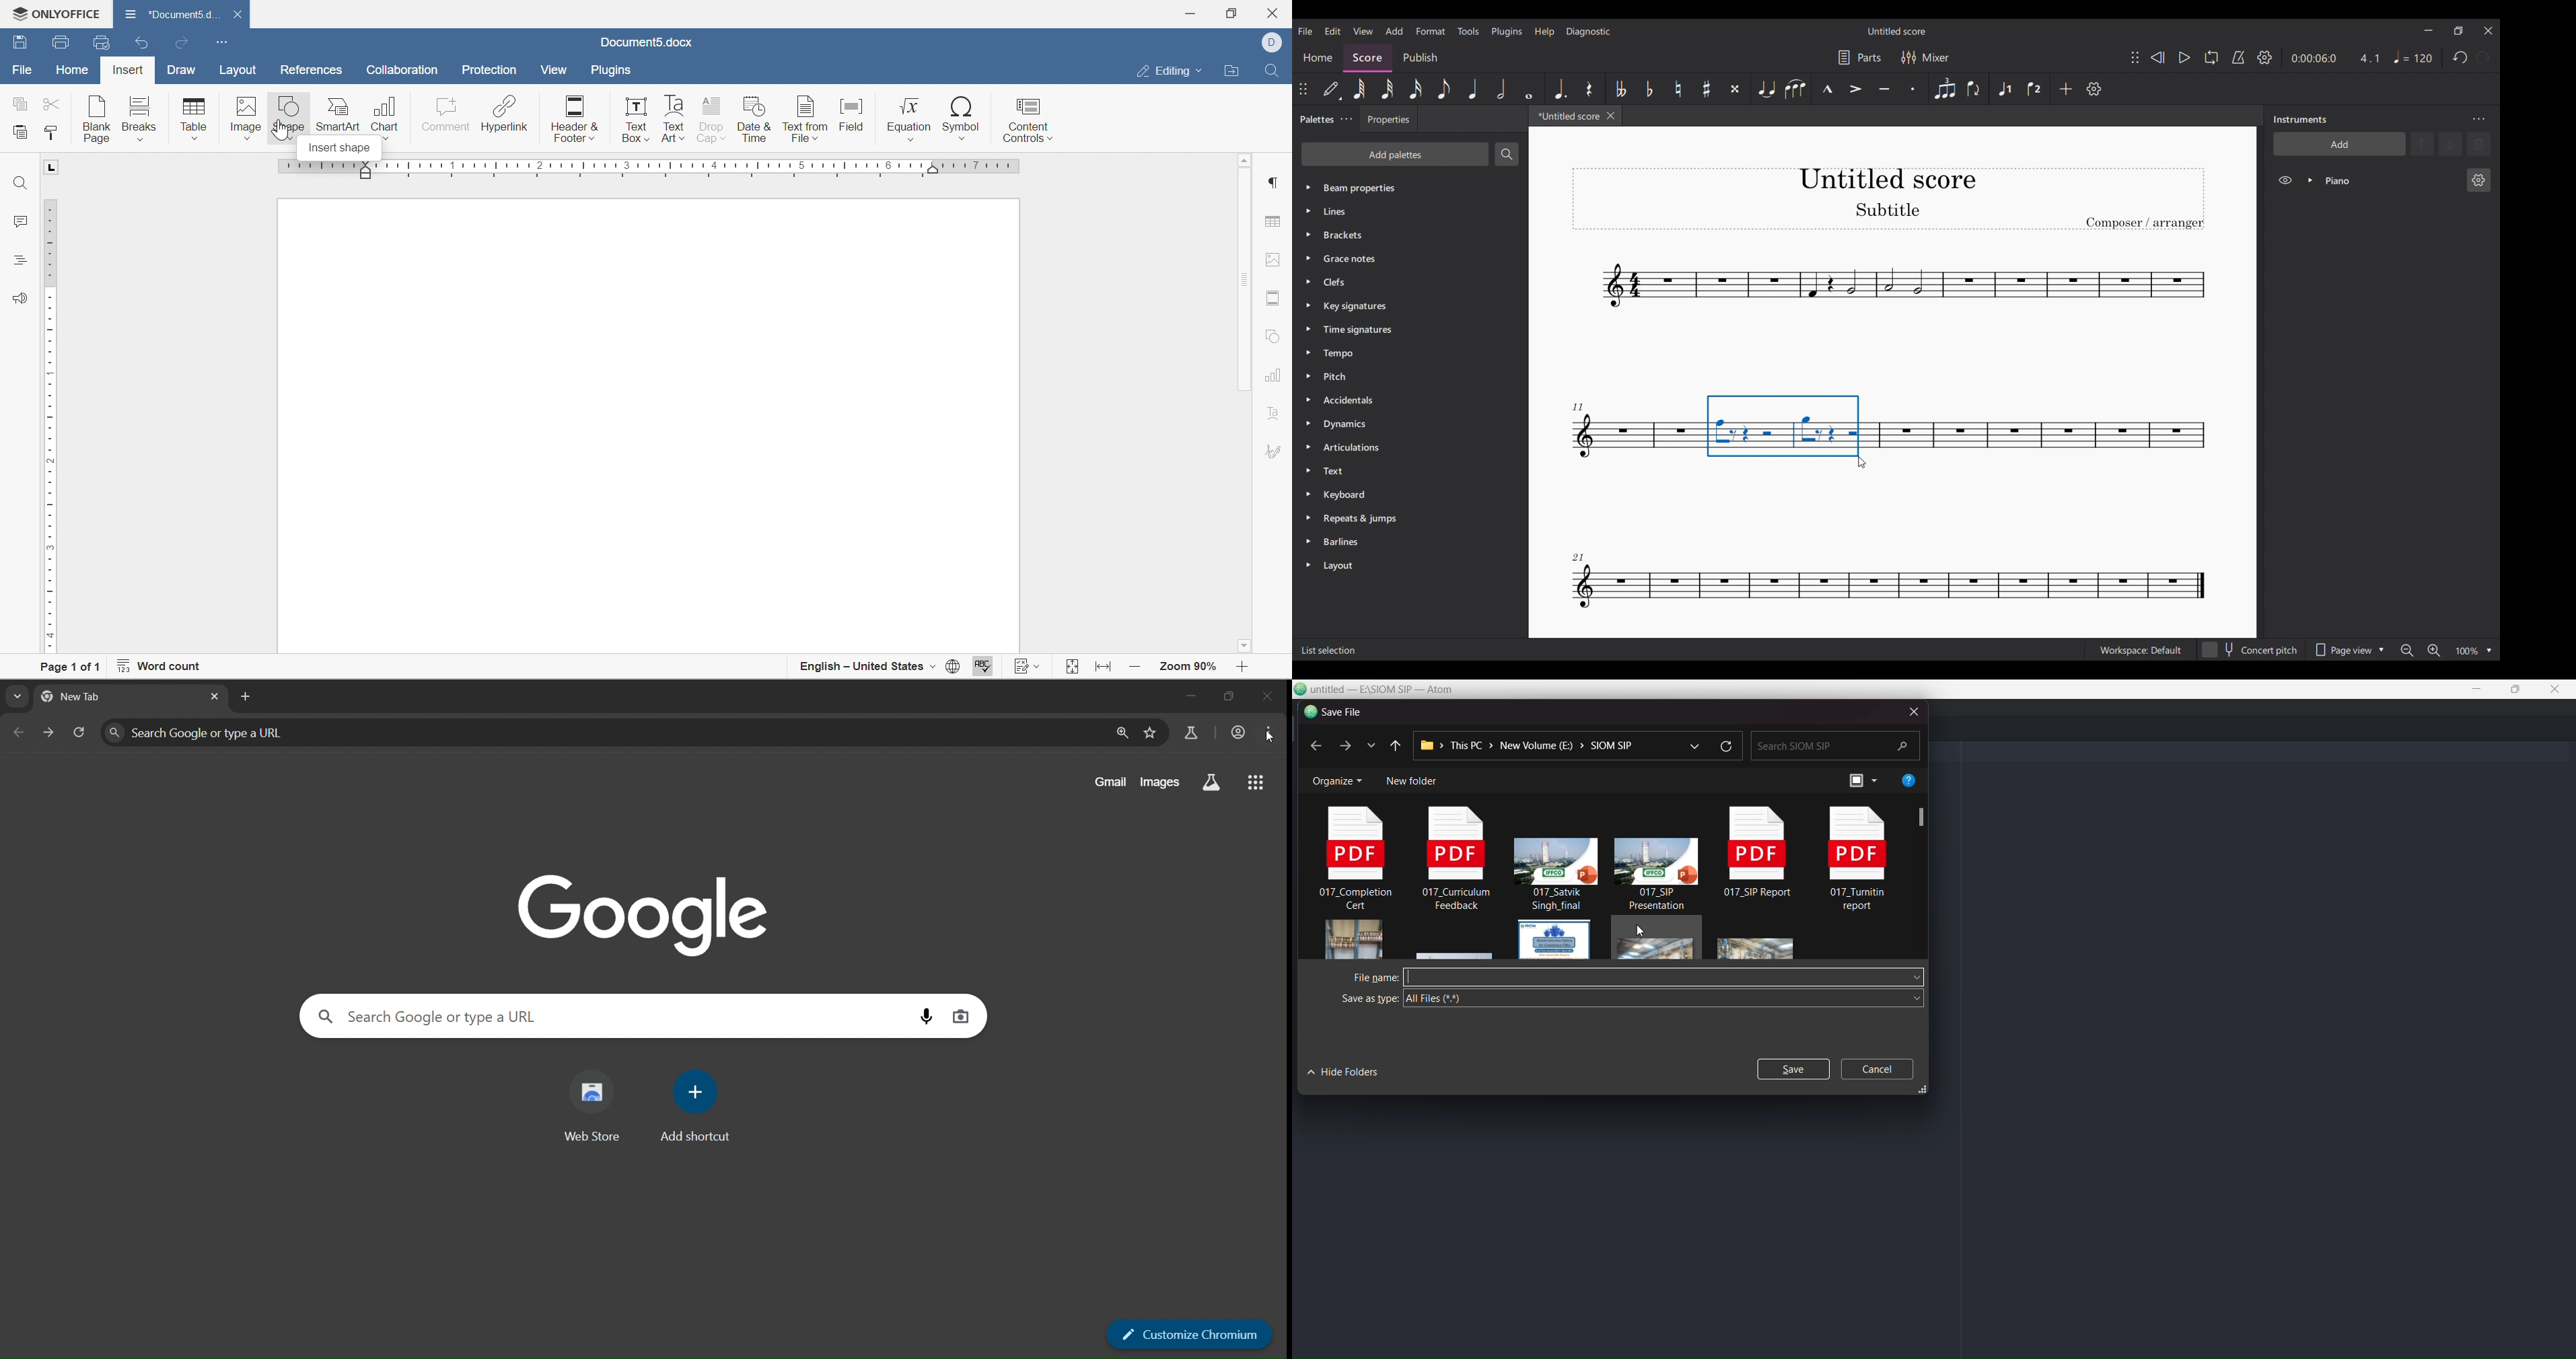 The height and width of the screenshot is (1372, 2576). What do you see at coordinates (182, 69) in the screenshot?
I see `draw` at bounding box center [182, 69].